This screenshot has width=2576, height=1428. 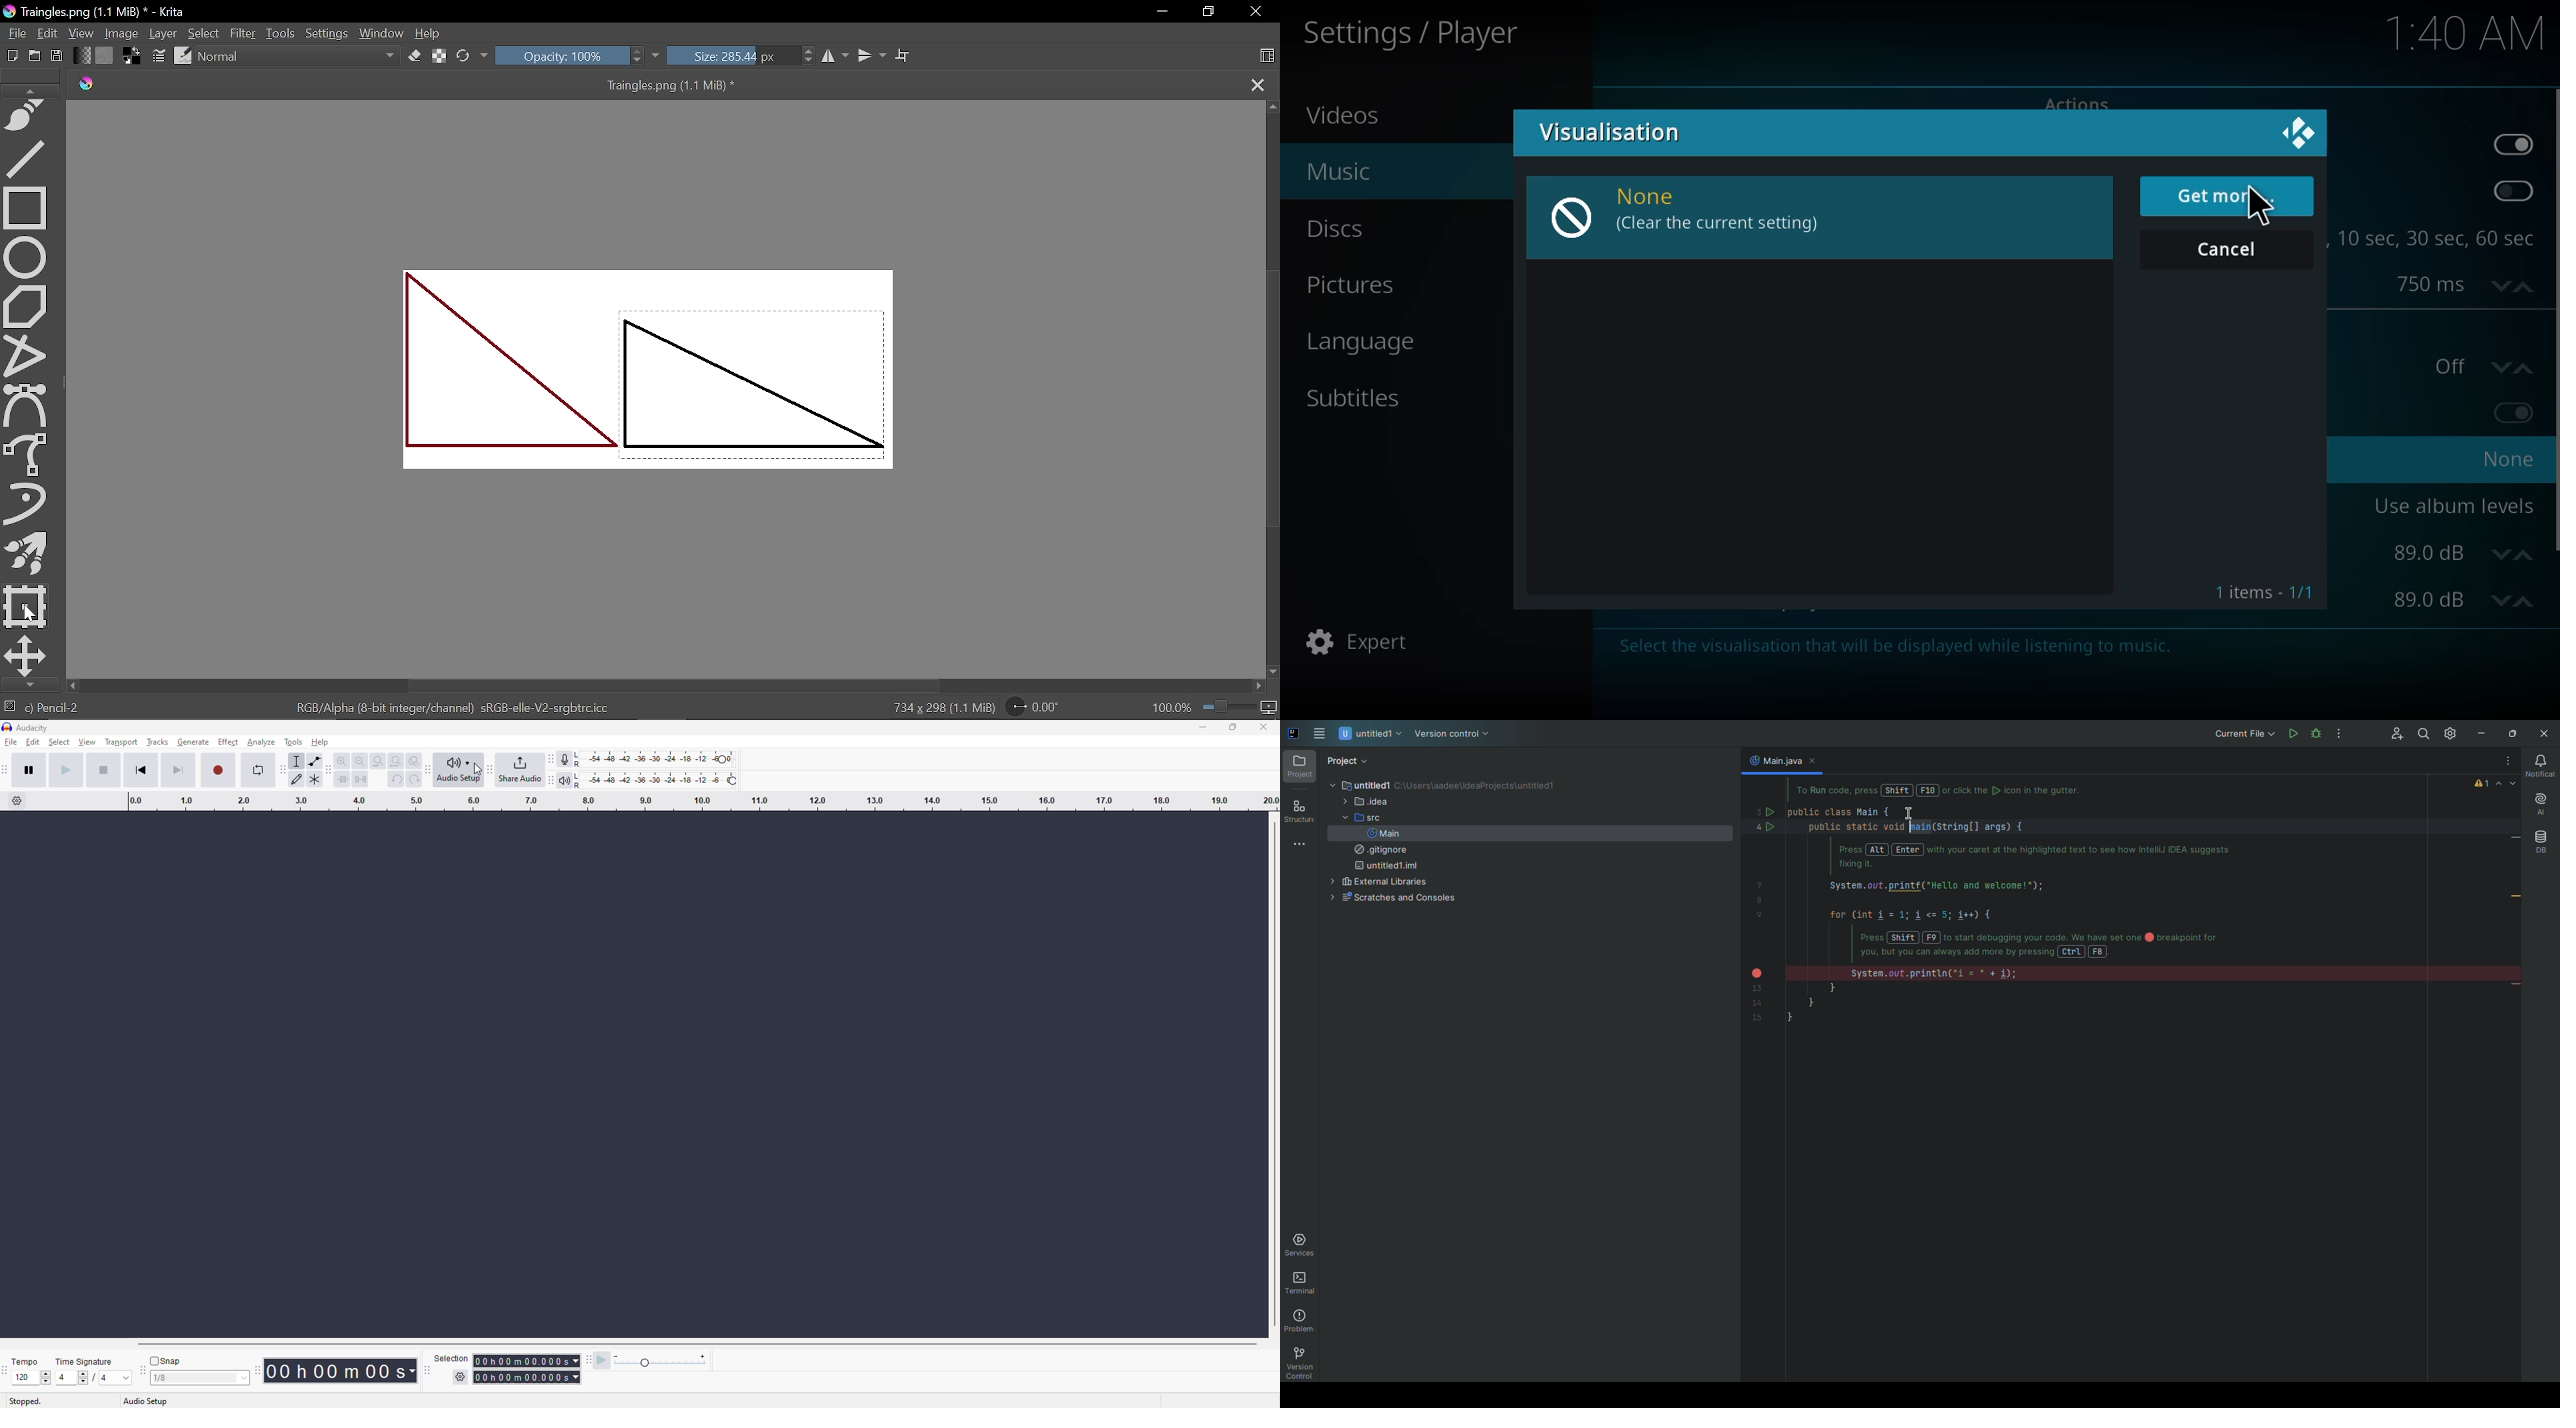 What do you see at coordinates (2463, 554) in the screenshot?
I see `db` at bounding box center [2463, 554].